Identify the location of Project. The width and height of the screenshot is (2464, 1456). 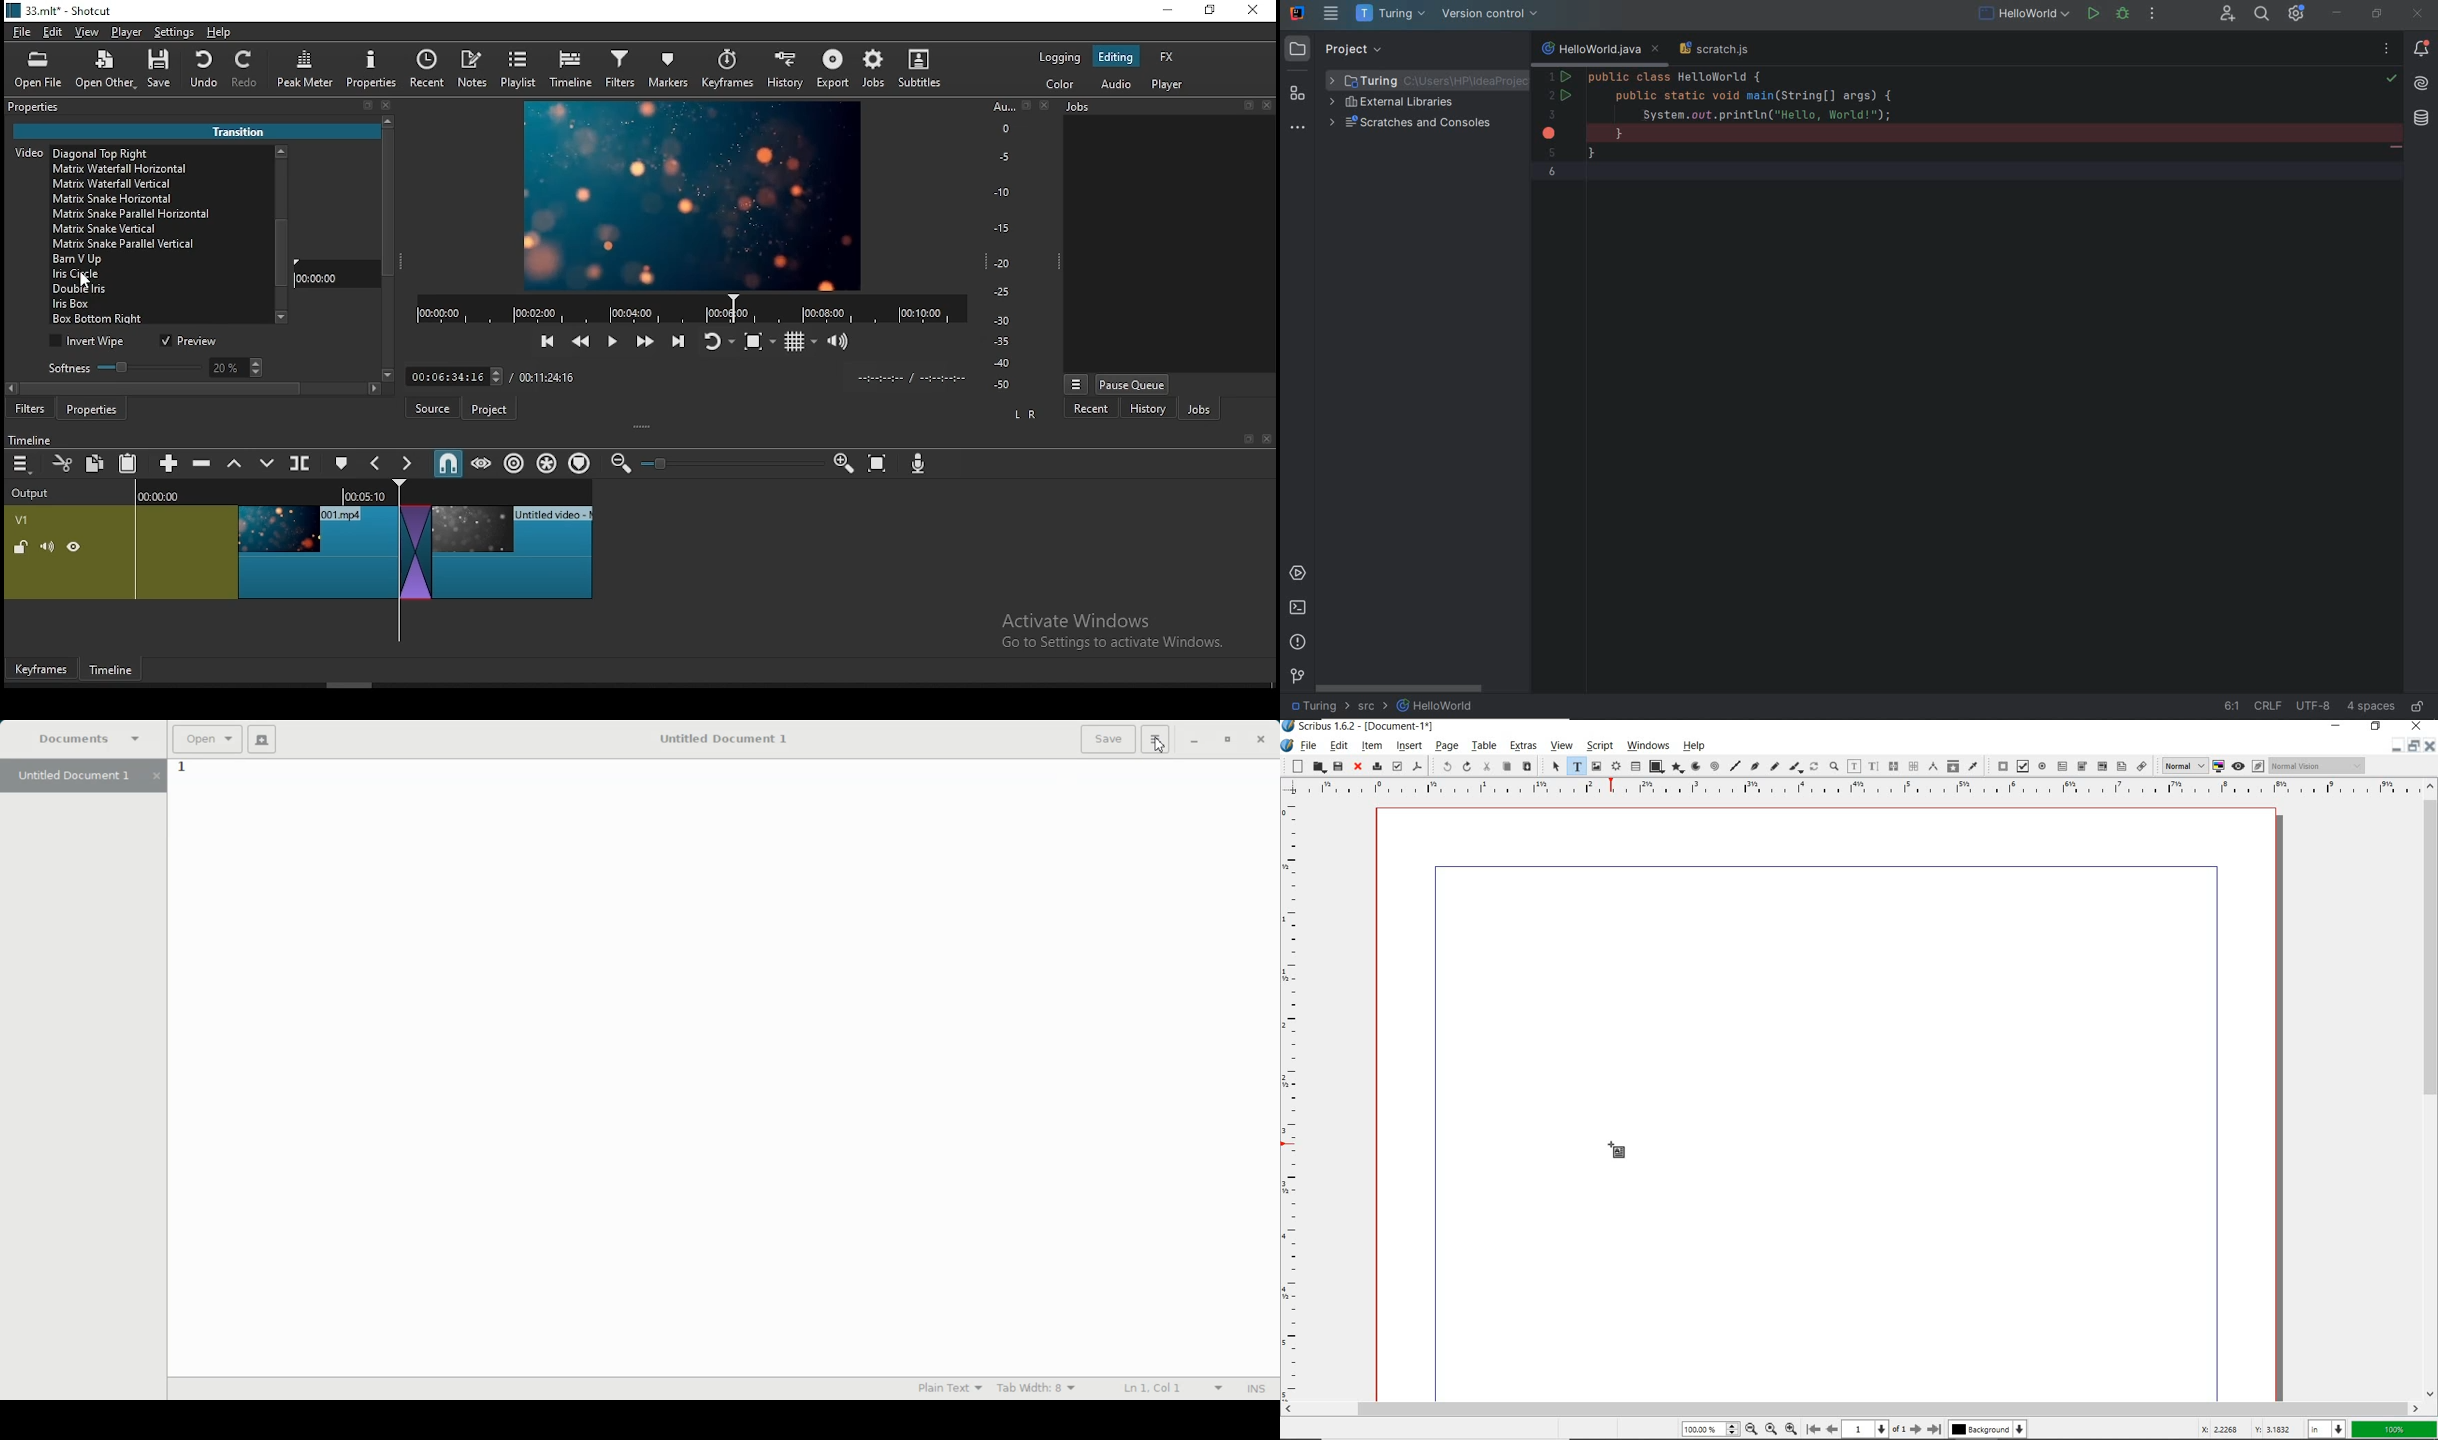
(492, 409).